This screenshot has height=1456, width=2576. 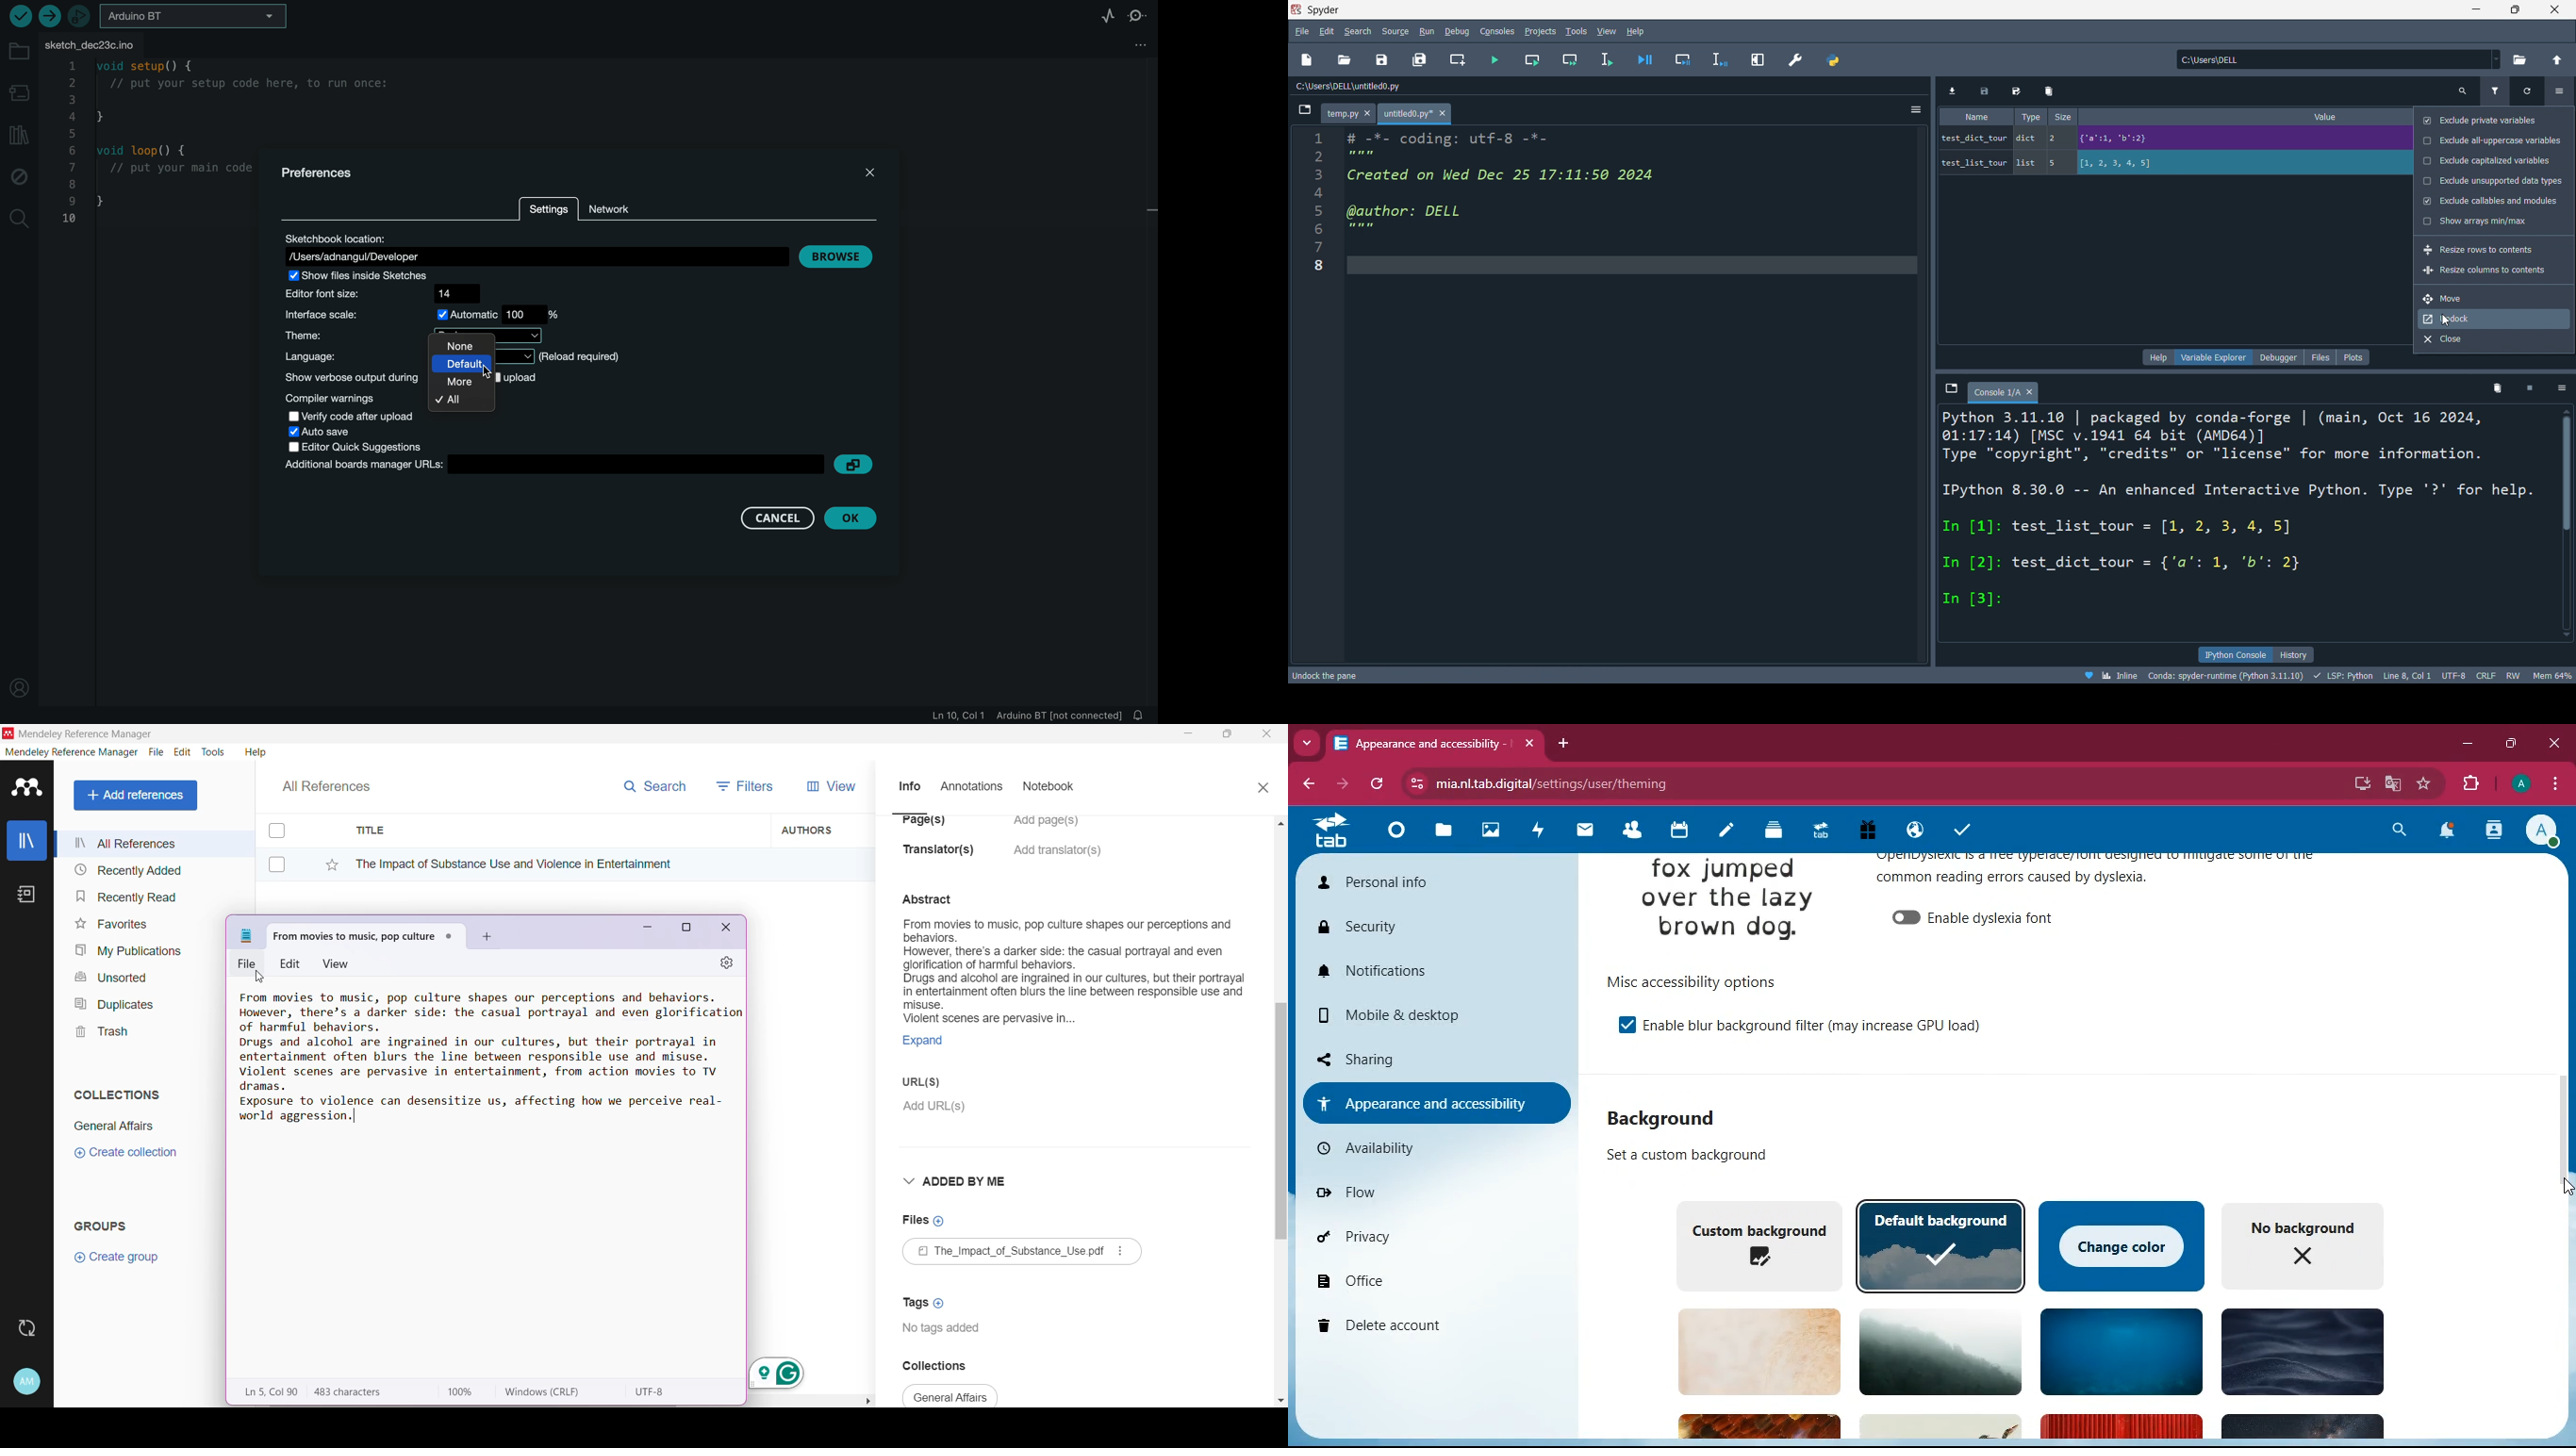 I want to click on images, so click(x=1494, y=831).